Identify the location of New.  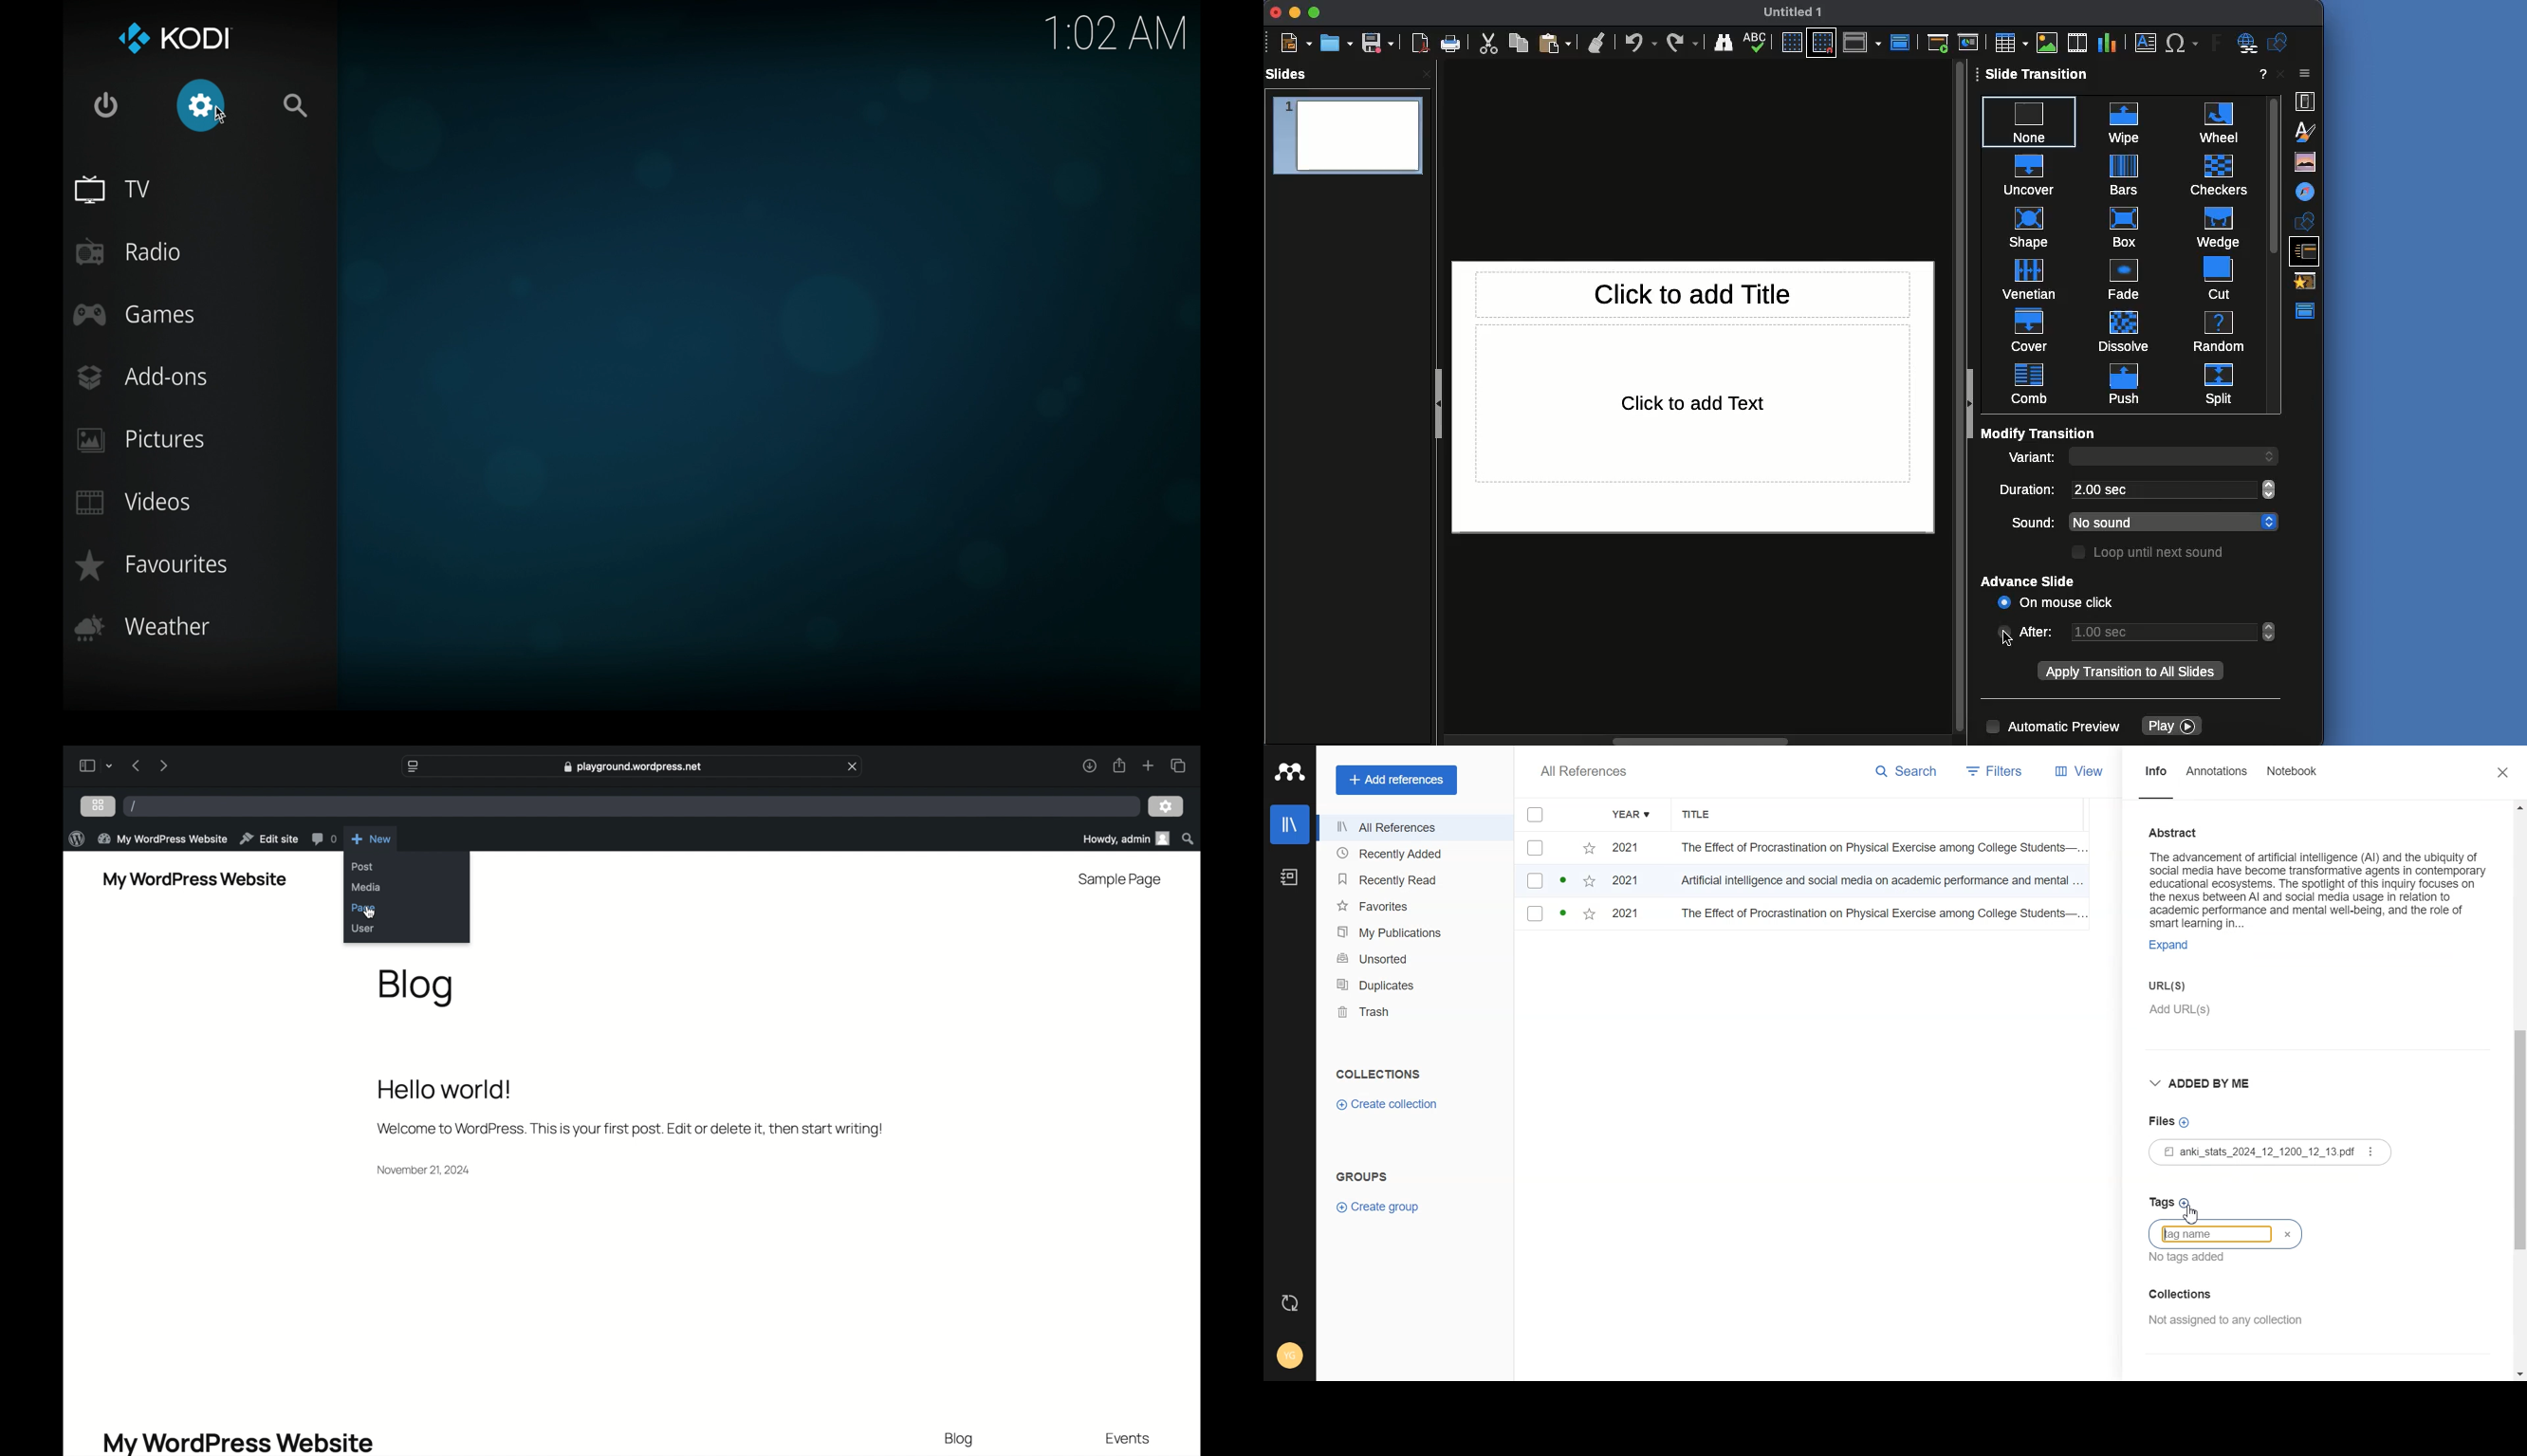
(1298, 44).